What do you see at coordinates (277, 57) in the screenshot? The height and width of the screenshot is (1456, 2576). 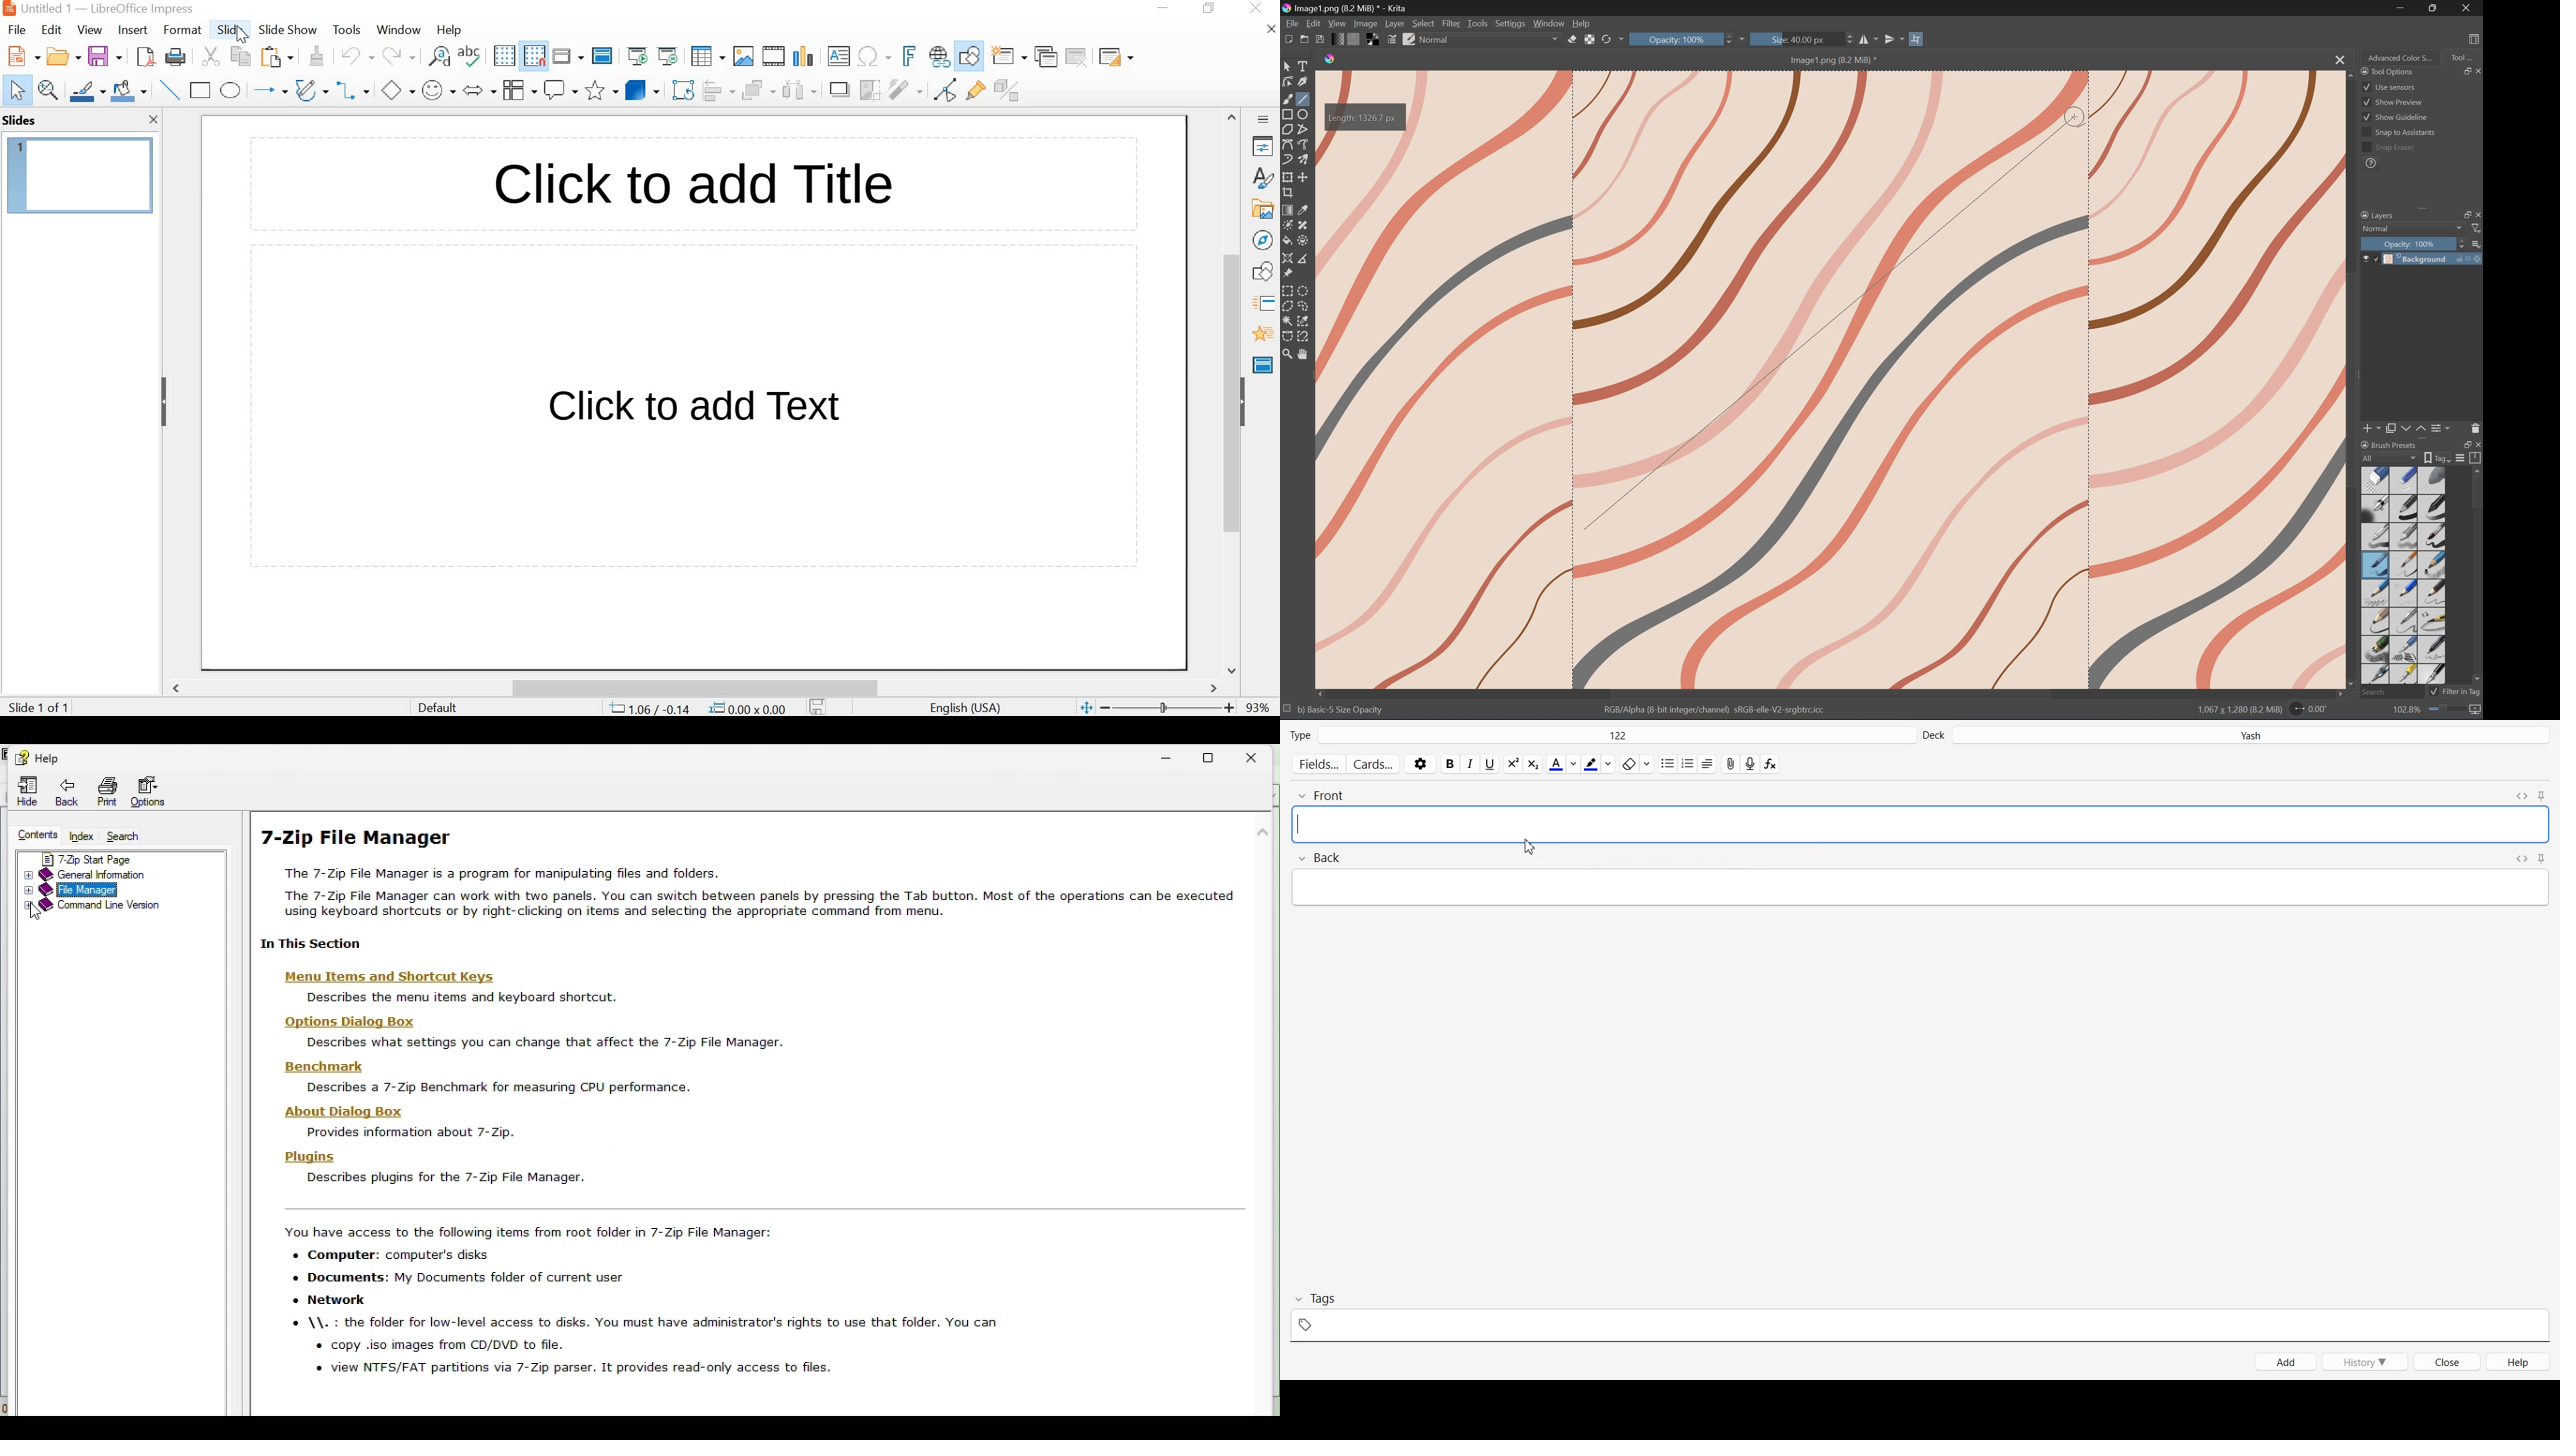 I see `Paste` at bounding box center [277, 57].